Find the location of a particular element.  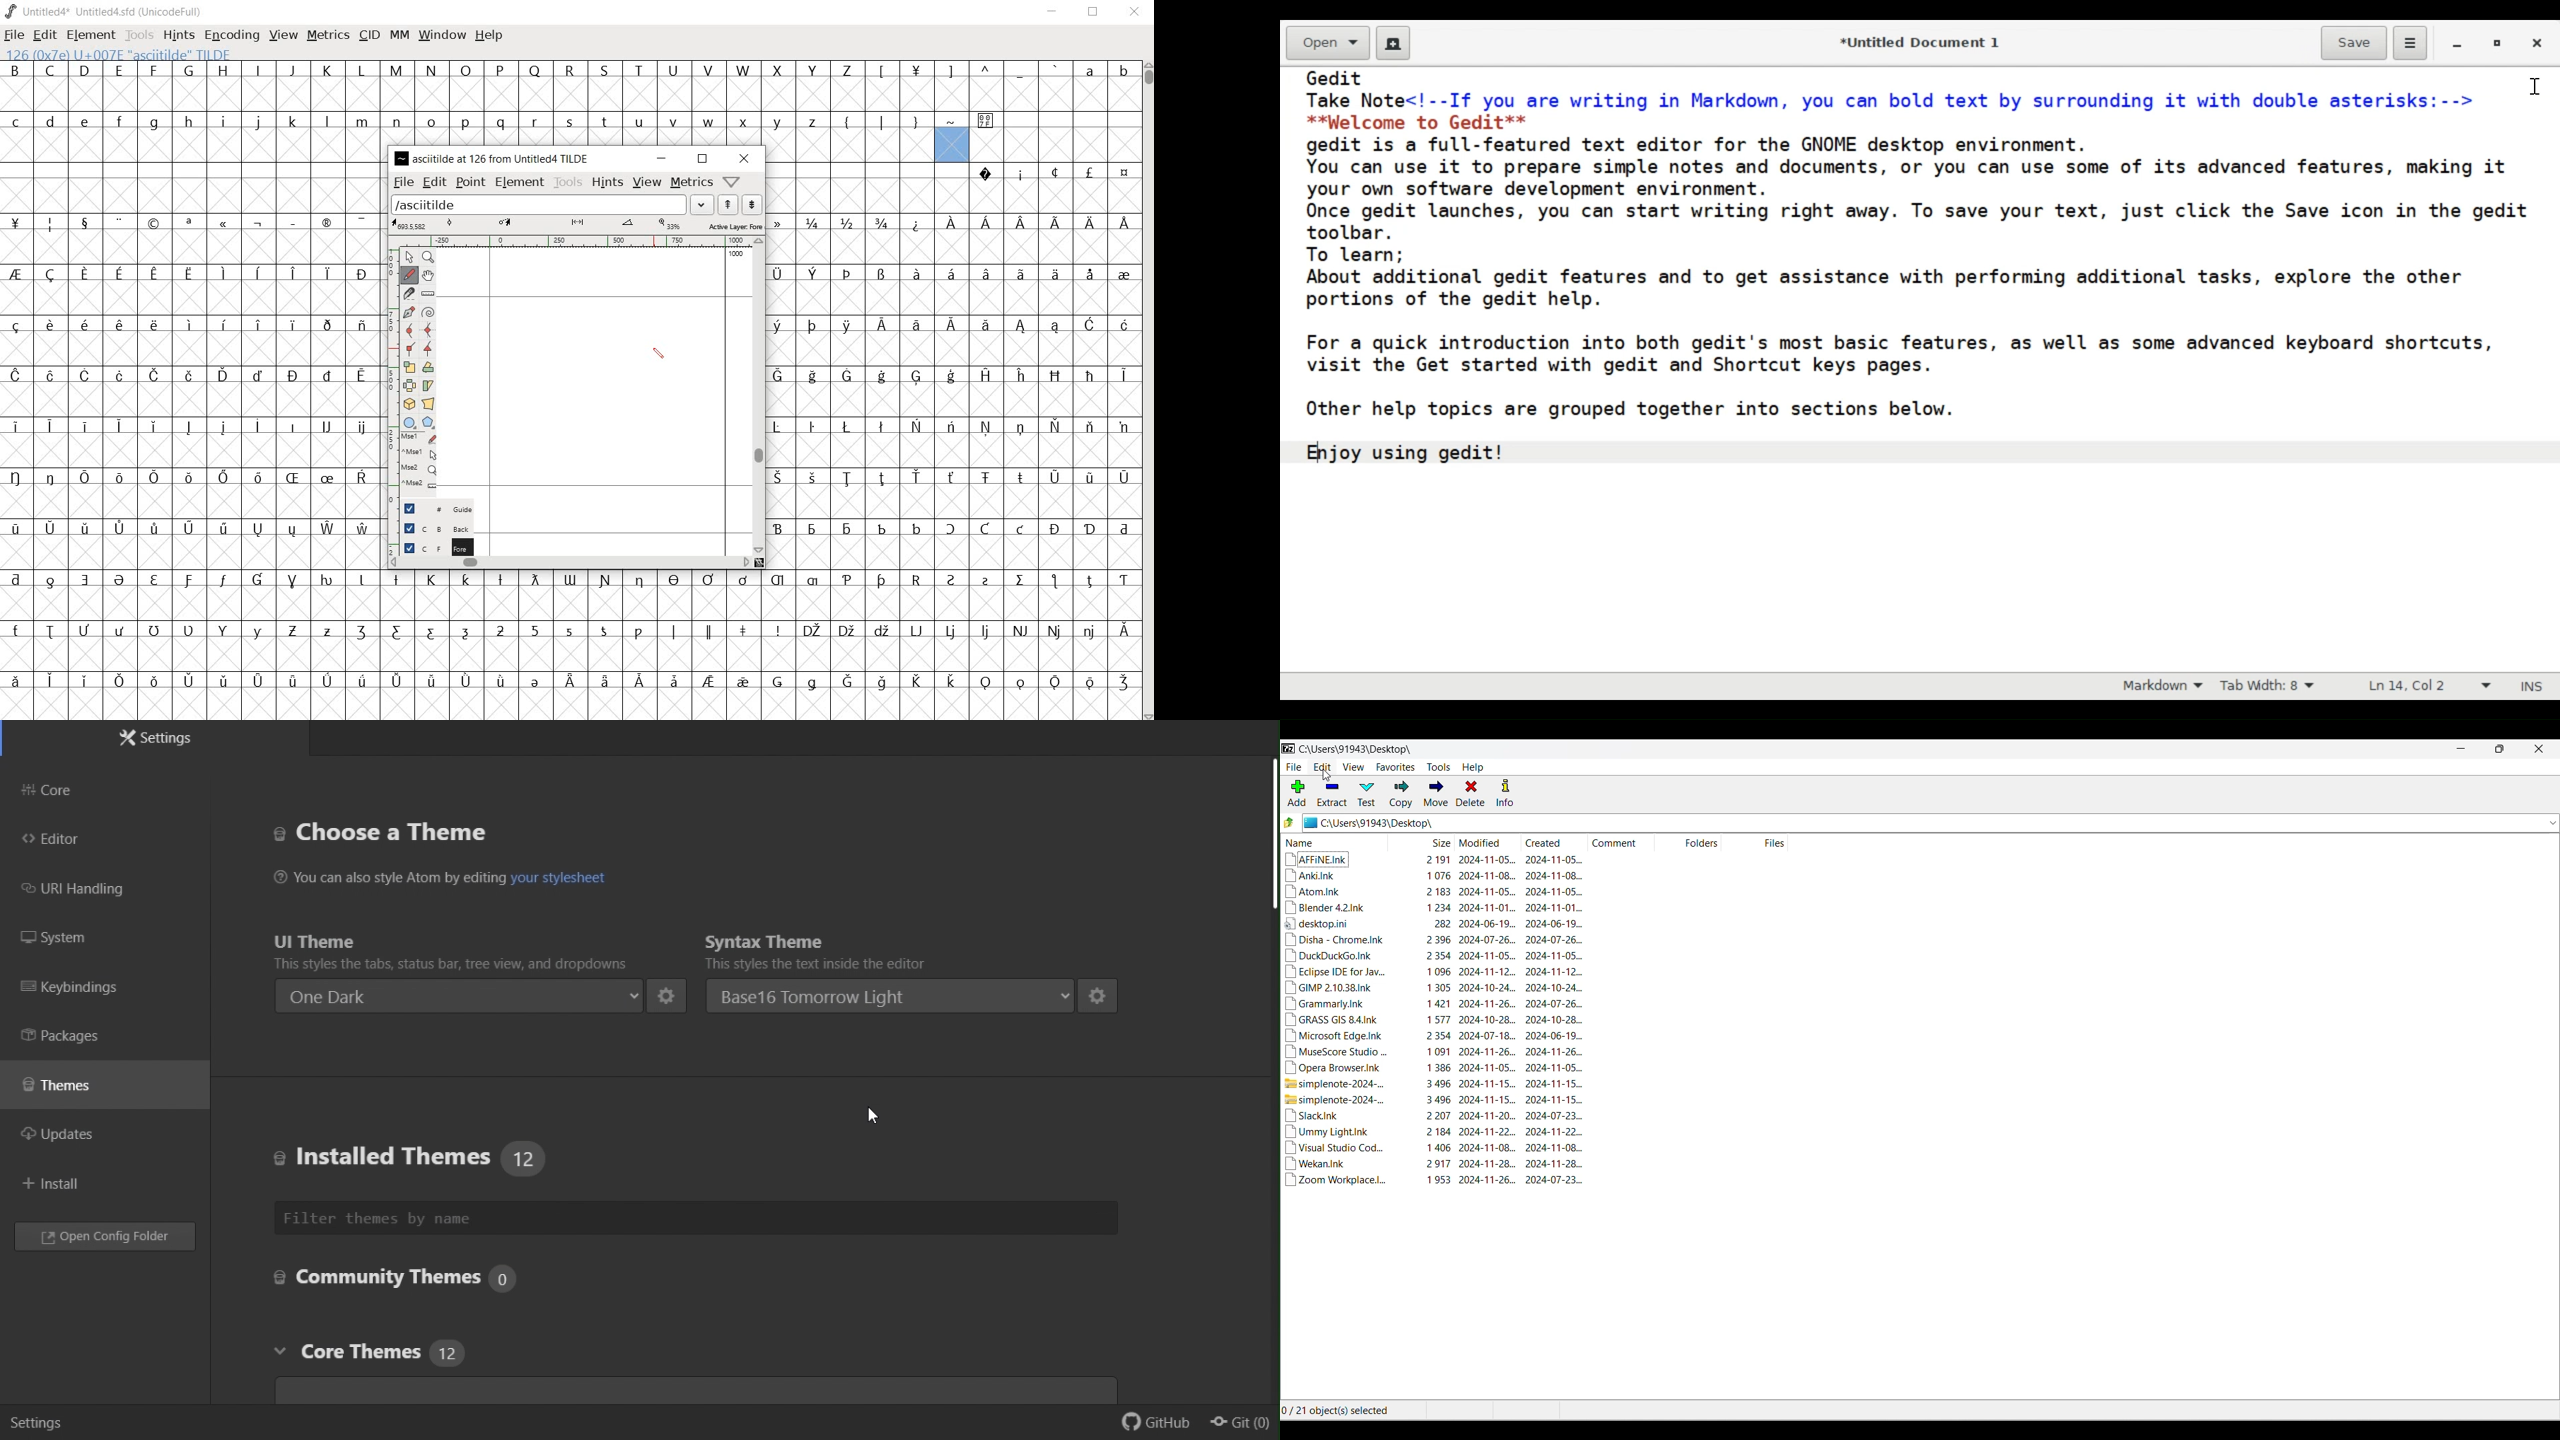

ELEMENT is located at coordinates (91, 35).